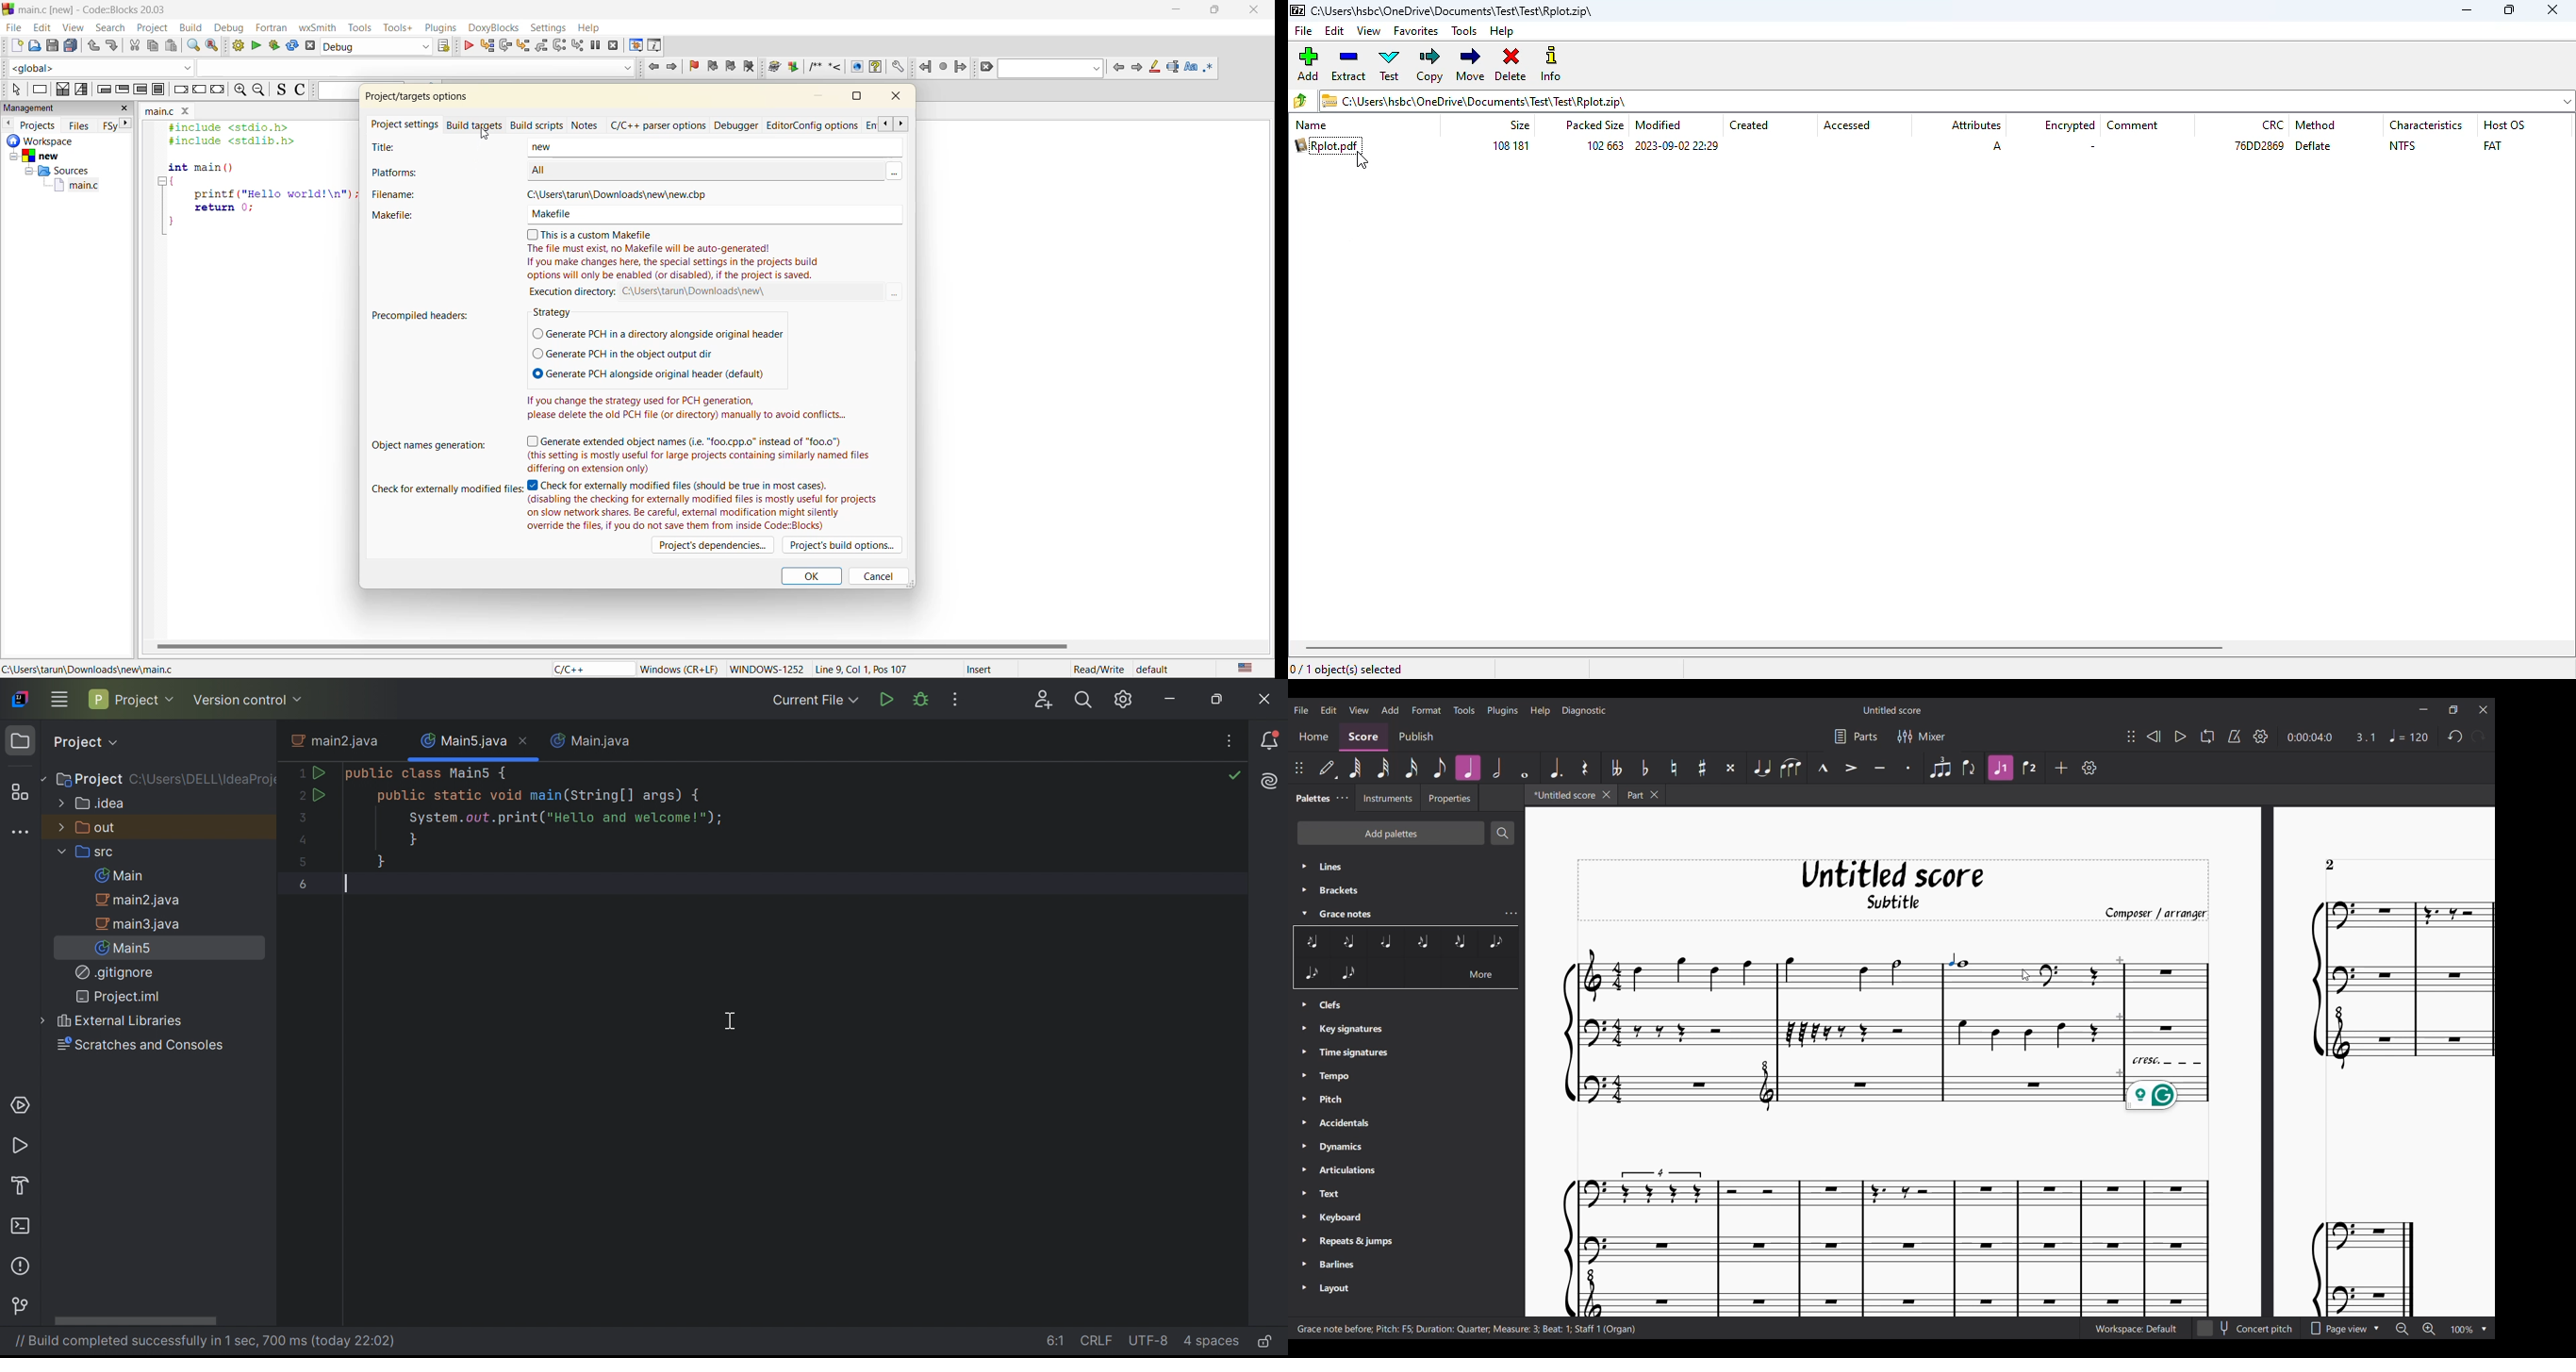 The height and width of the screenshot is (1372, 2576). What do you see at coordinates (694, 482) in the screenshot?
I see `Check for externally modified files (should be true in most cases).` at bounding box center [694, 482].